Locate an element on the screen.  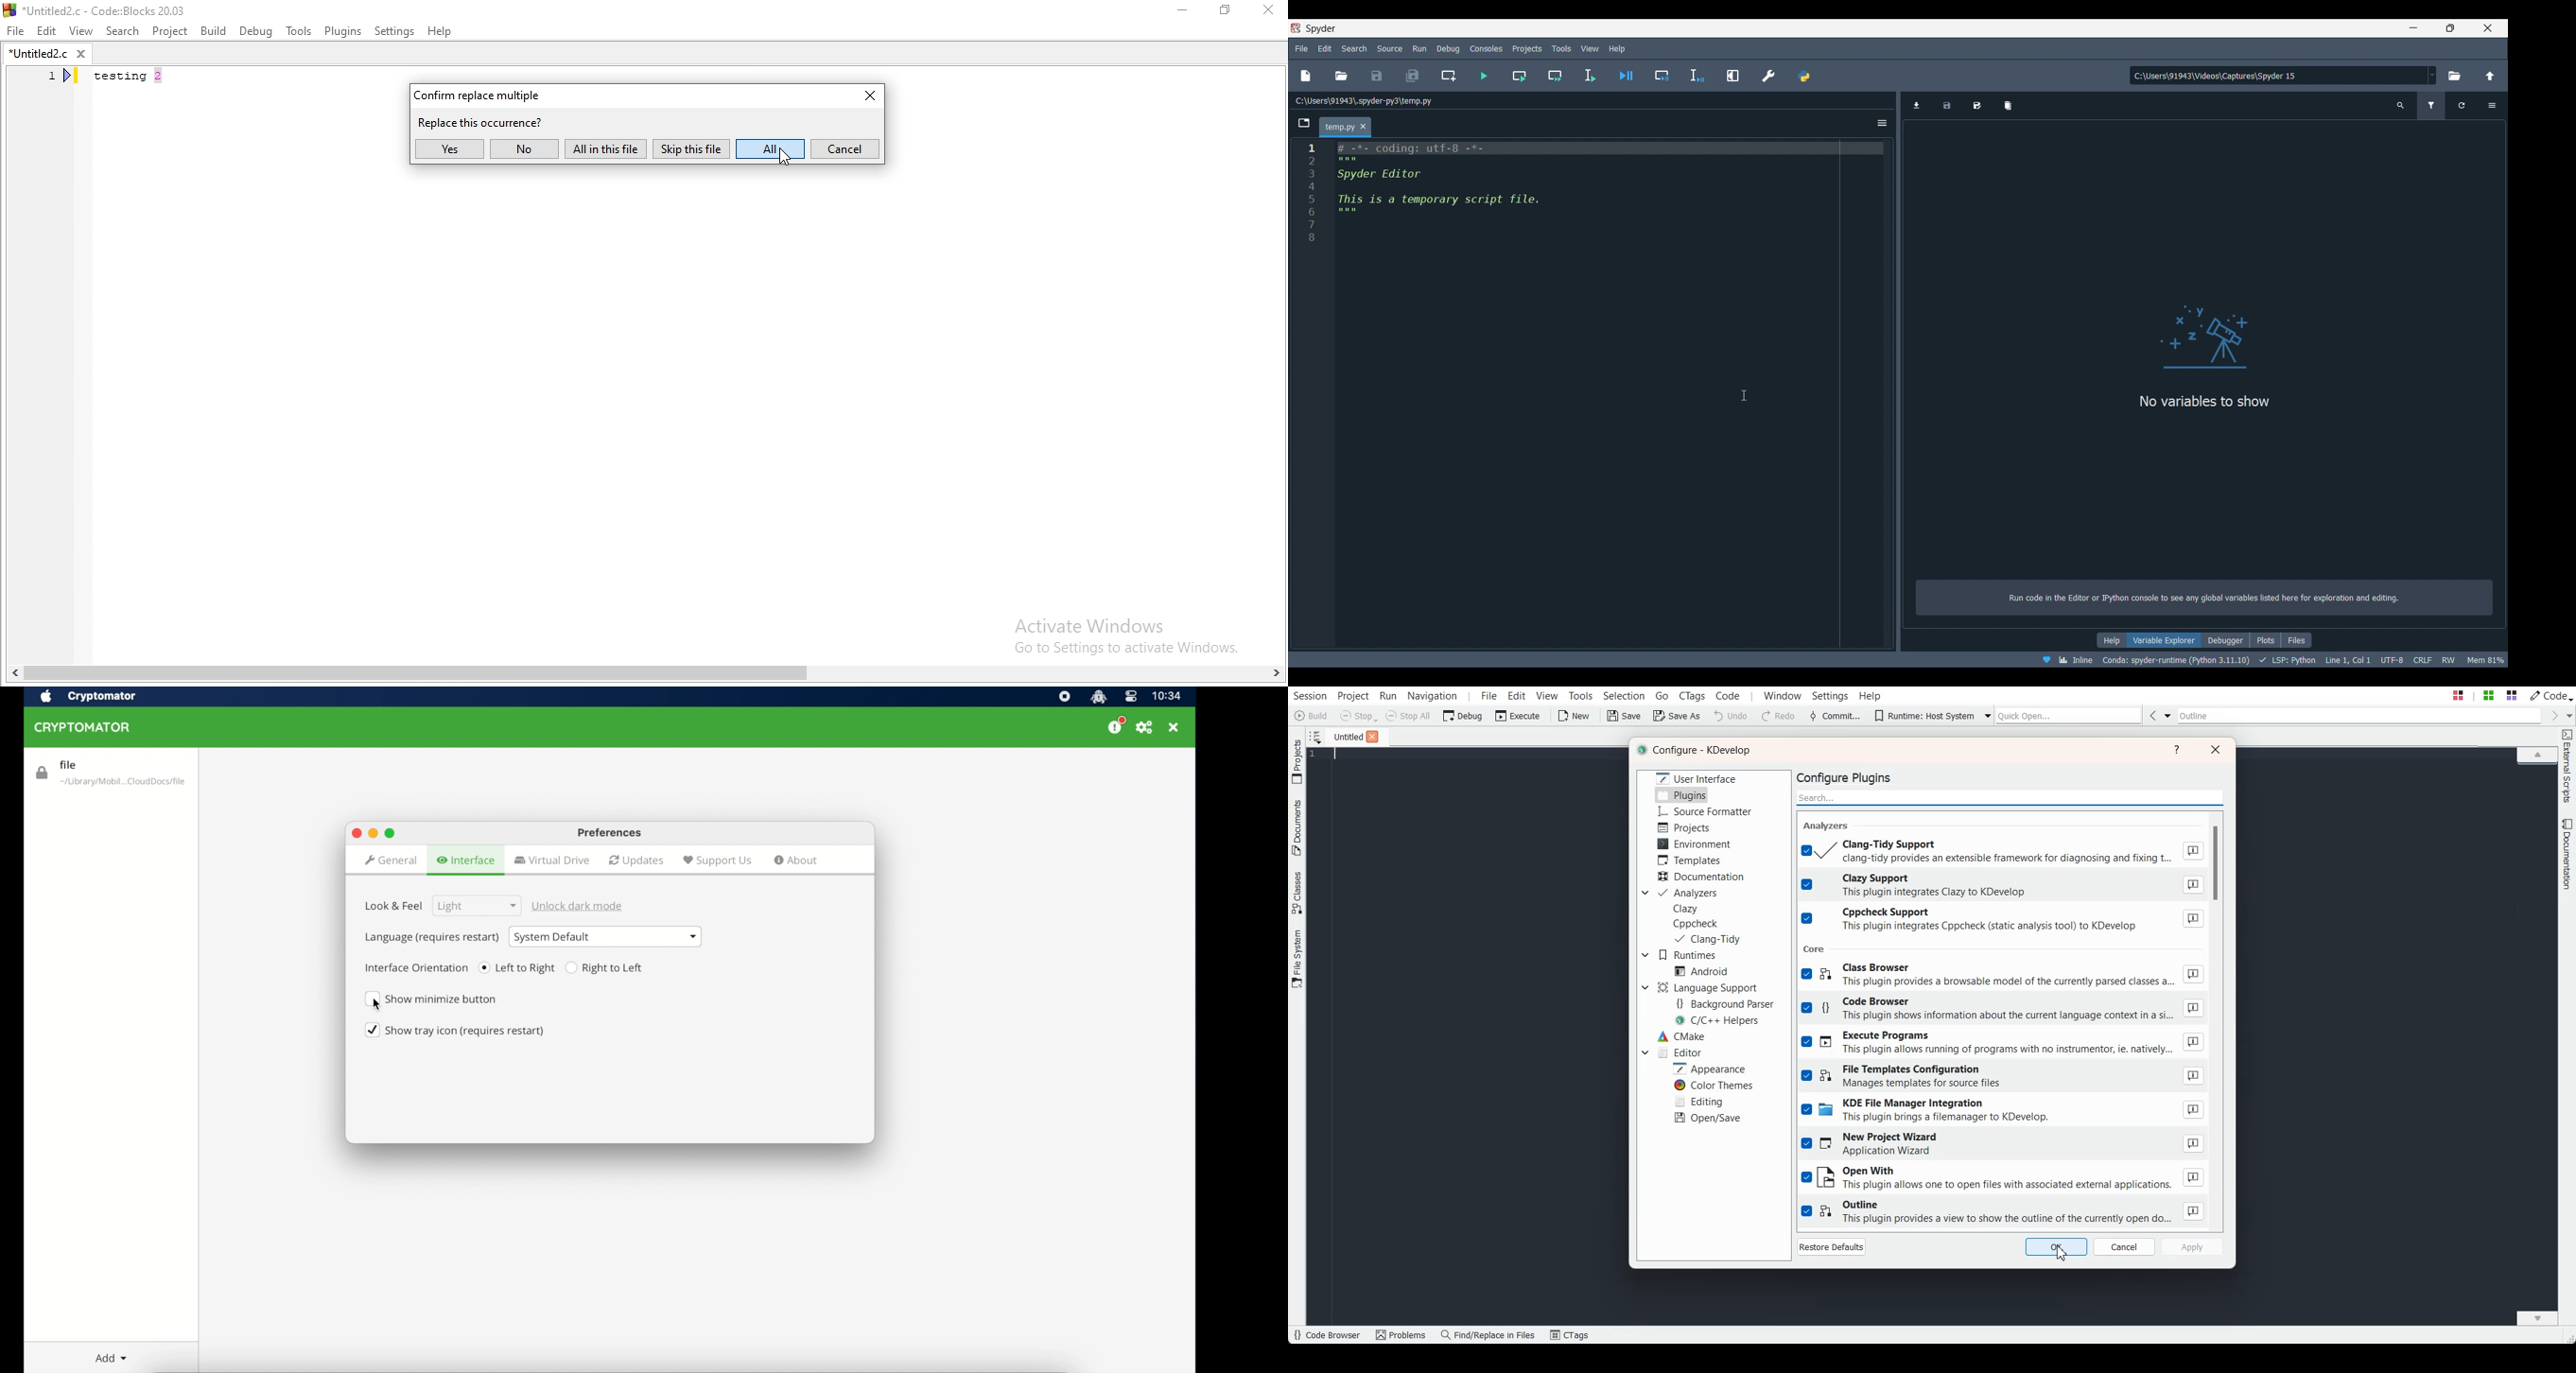
New is located at coordinates (1573, 716).